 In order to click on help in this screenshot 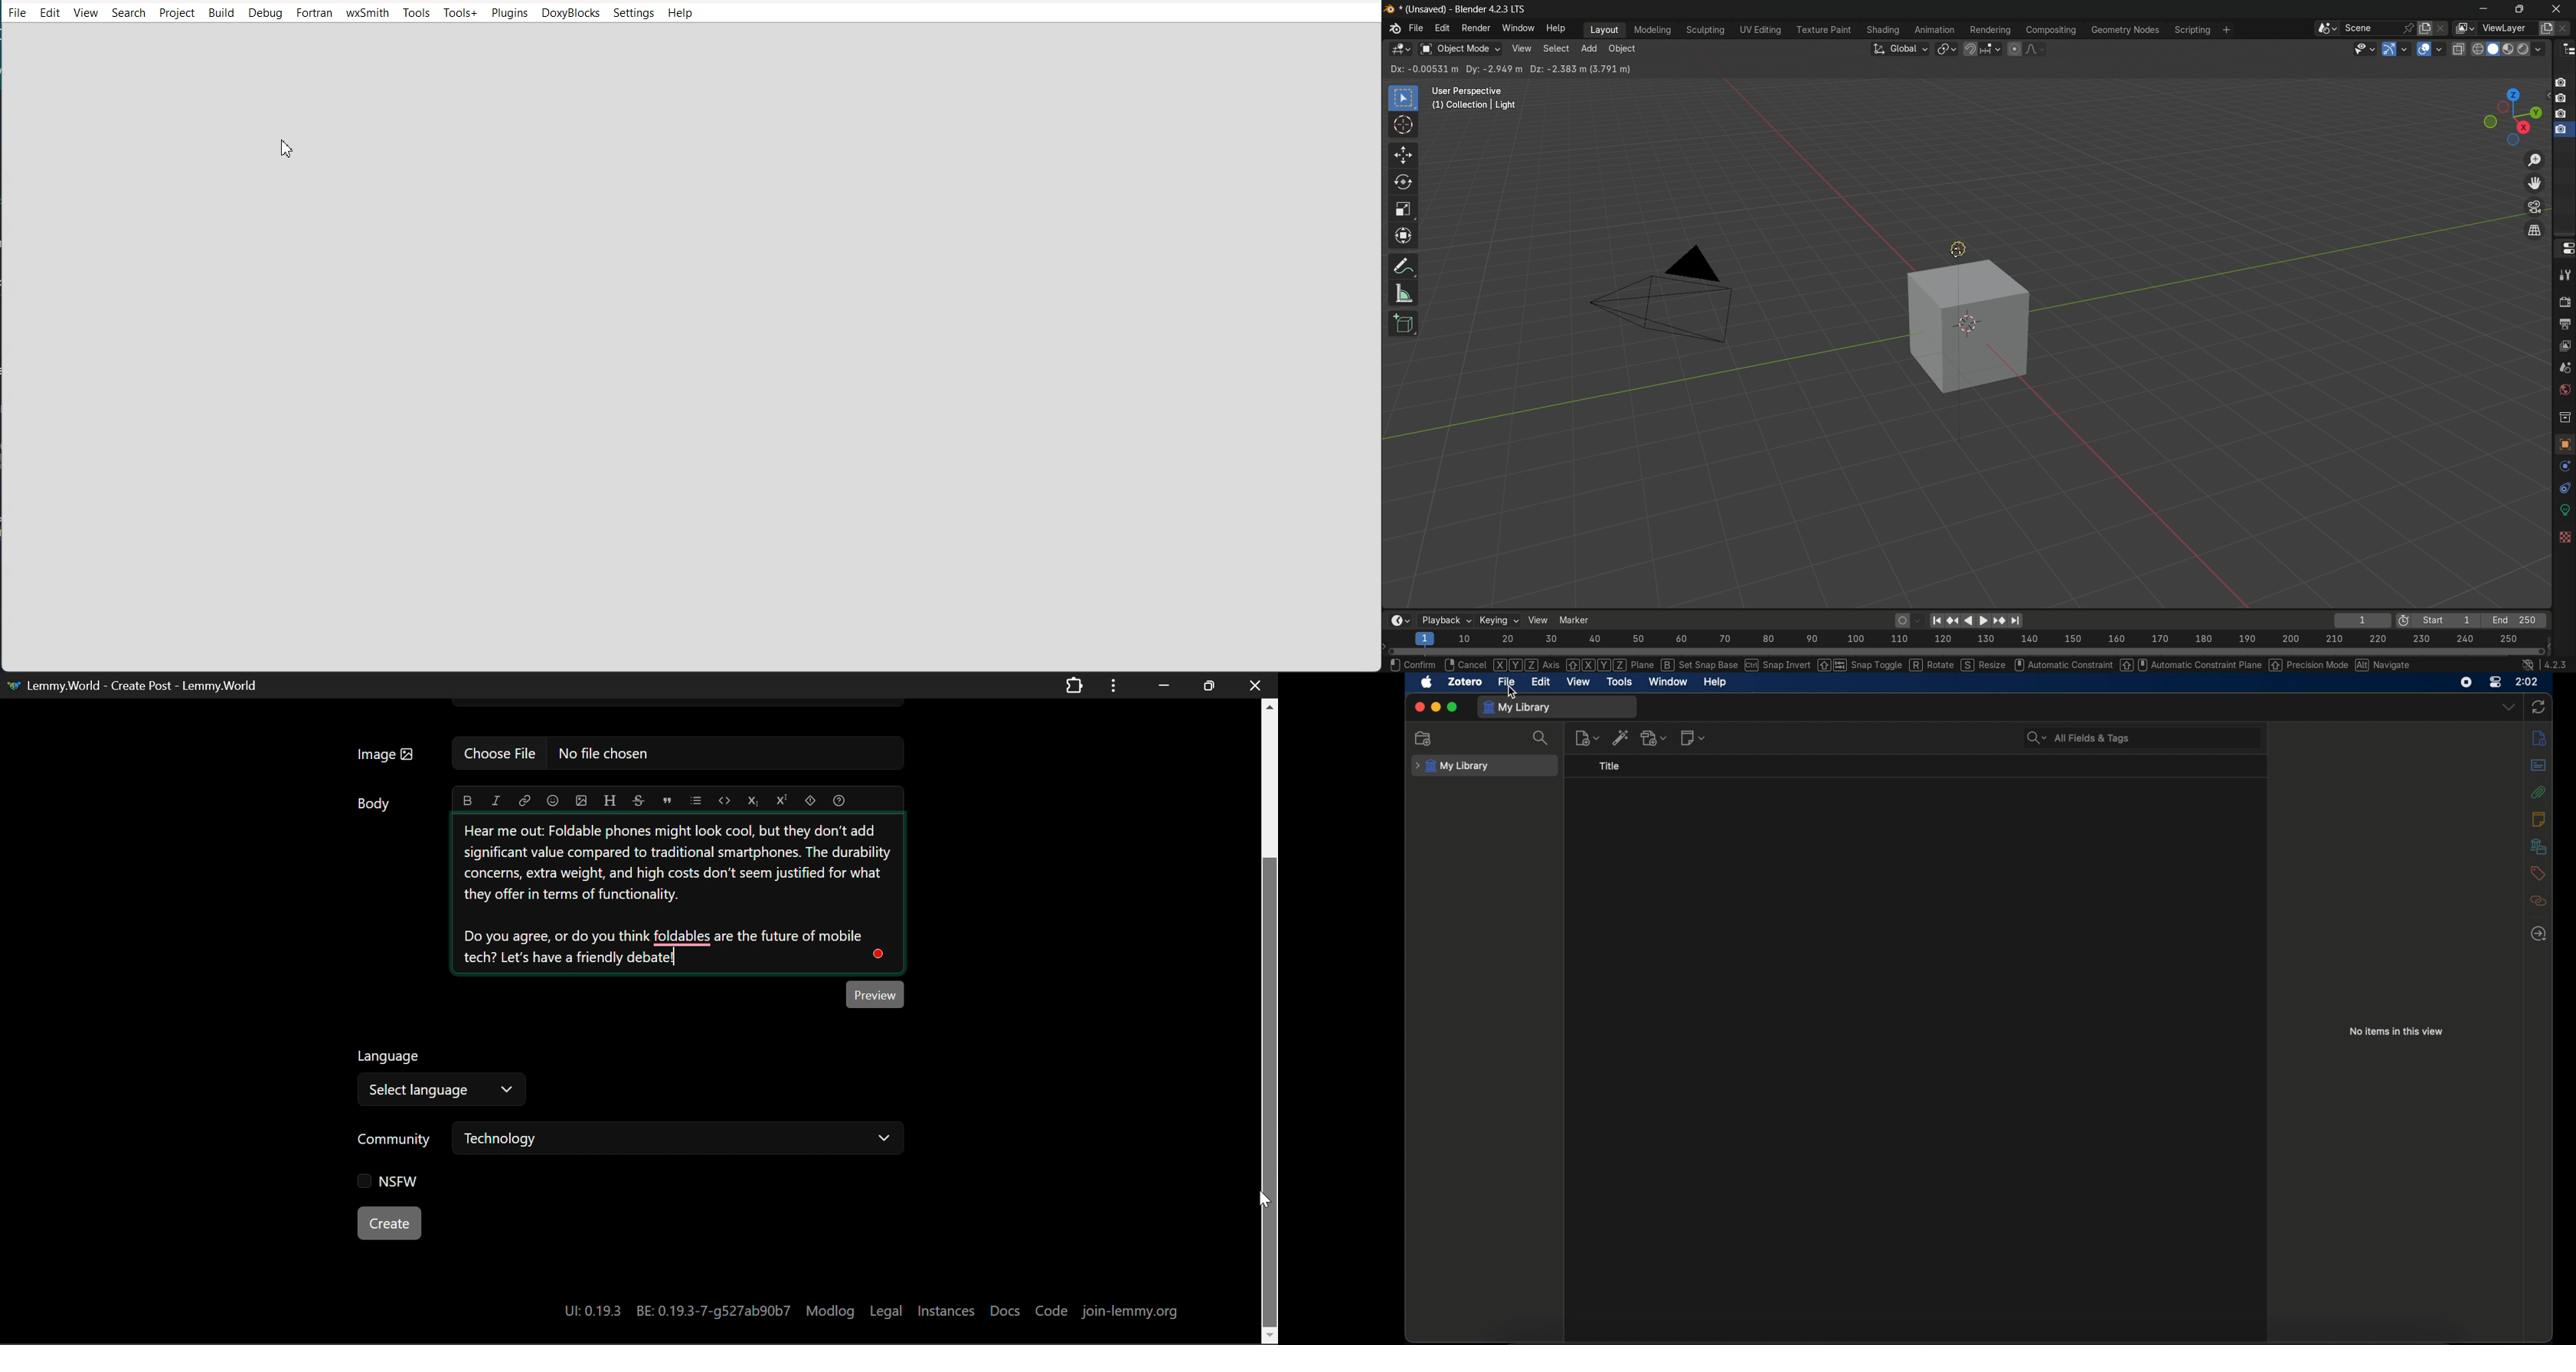, I will do `click(1715, 682)`.